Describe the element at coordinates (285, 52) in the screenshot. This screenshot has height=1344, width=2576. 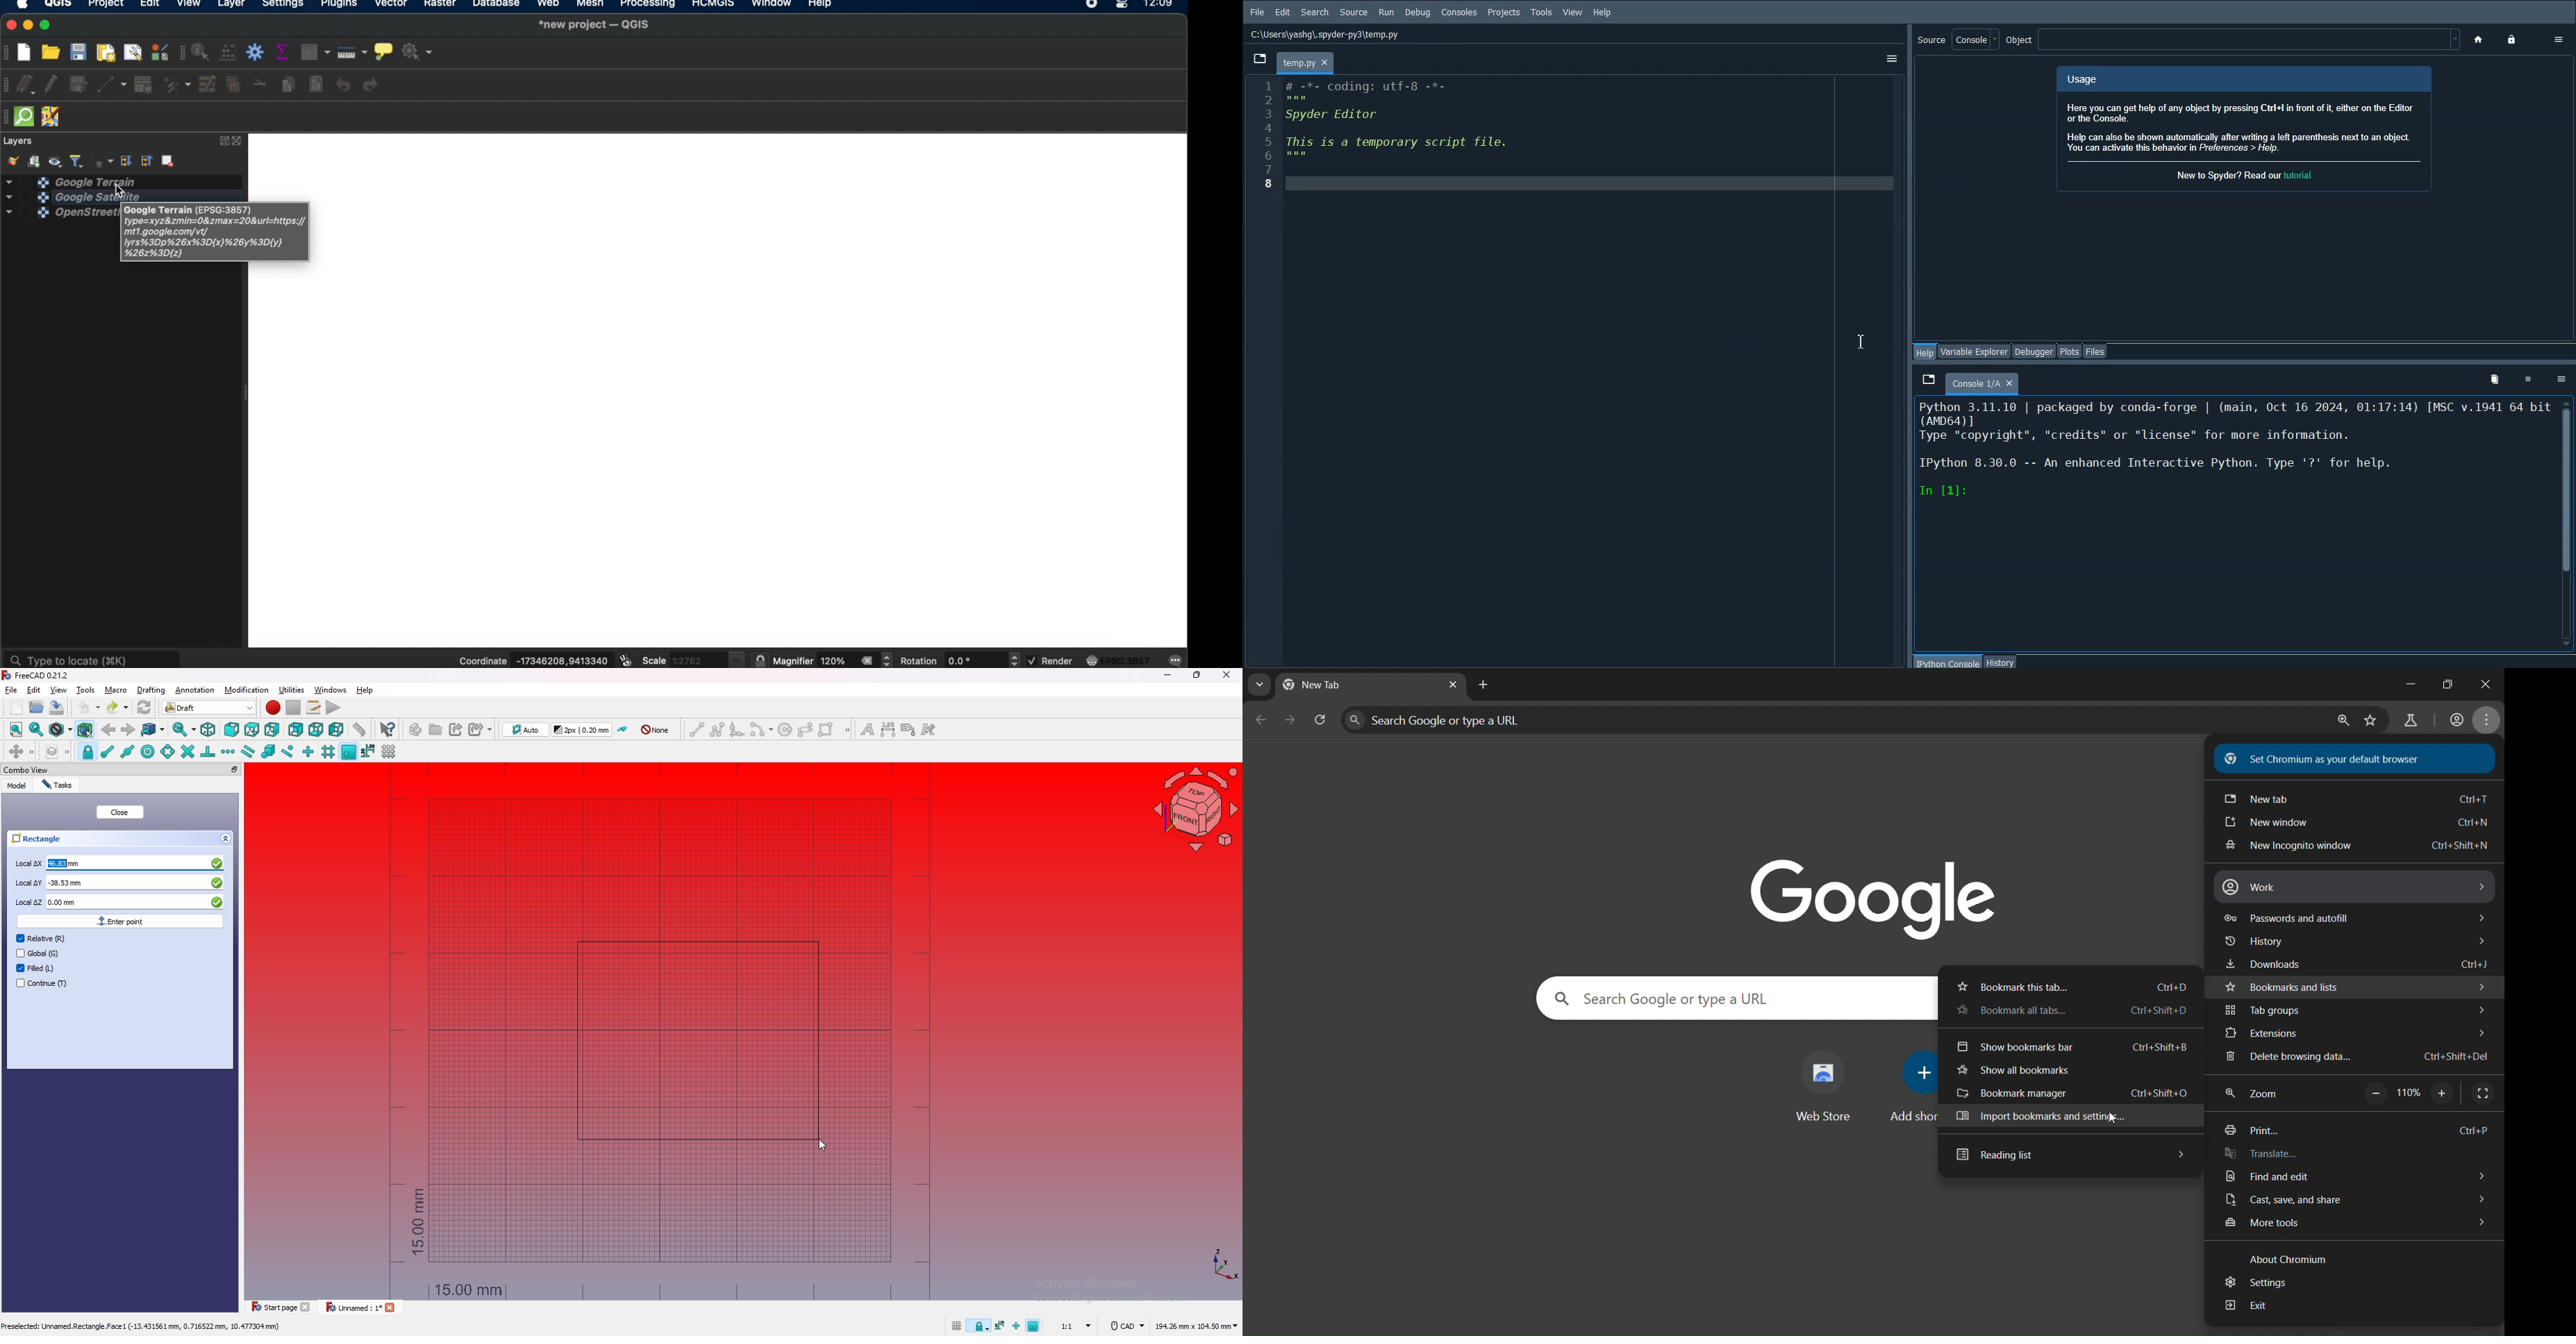
I see `show summary statistics` at that location.